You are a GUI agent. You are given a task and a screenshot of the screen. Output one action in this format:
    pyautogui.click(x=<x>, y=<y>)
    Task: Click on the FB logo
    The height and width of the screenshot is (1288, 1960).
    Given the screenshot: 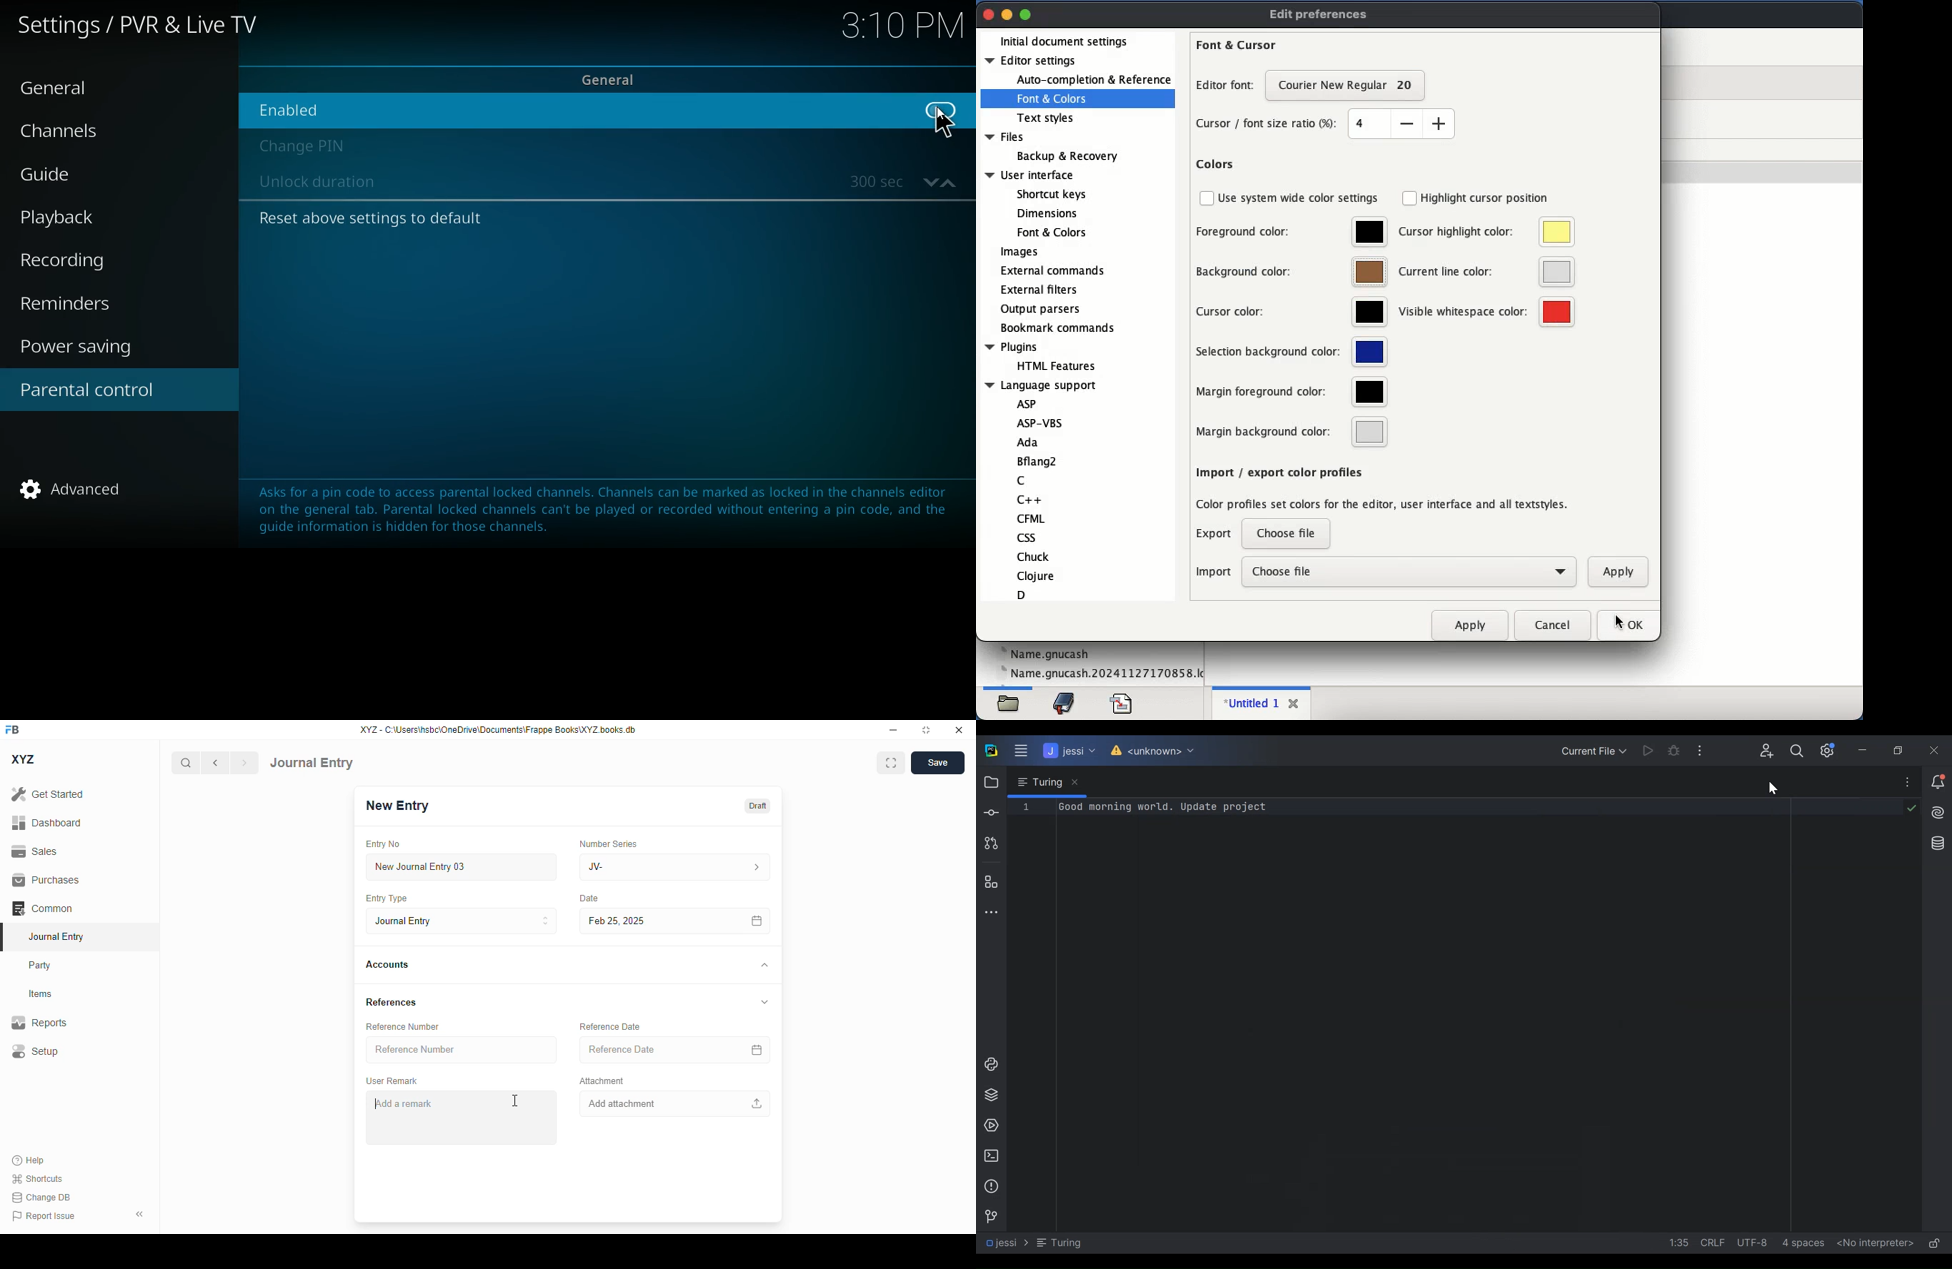 What is the action you would take?
    pyautogui.click(x=12, y=729)
    